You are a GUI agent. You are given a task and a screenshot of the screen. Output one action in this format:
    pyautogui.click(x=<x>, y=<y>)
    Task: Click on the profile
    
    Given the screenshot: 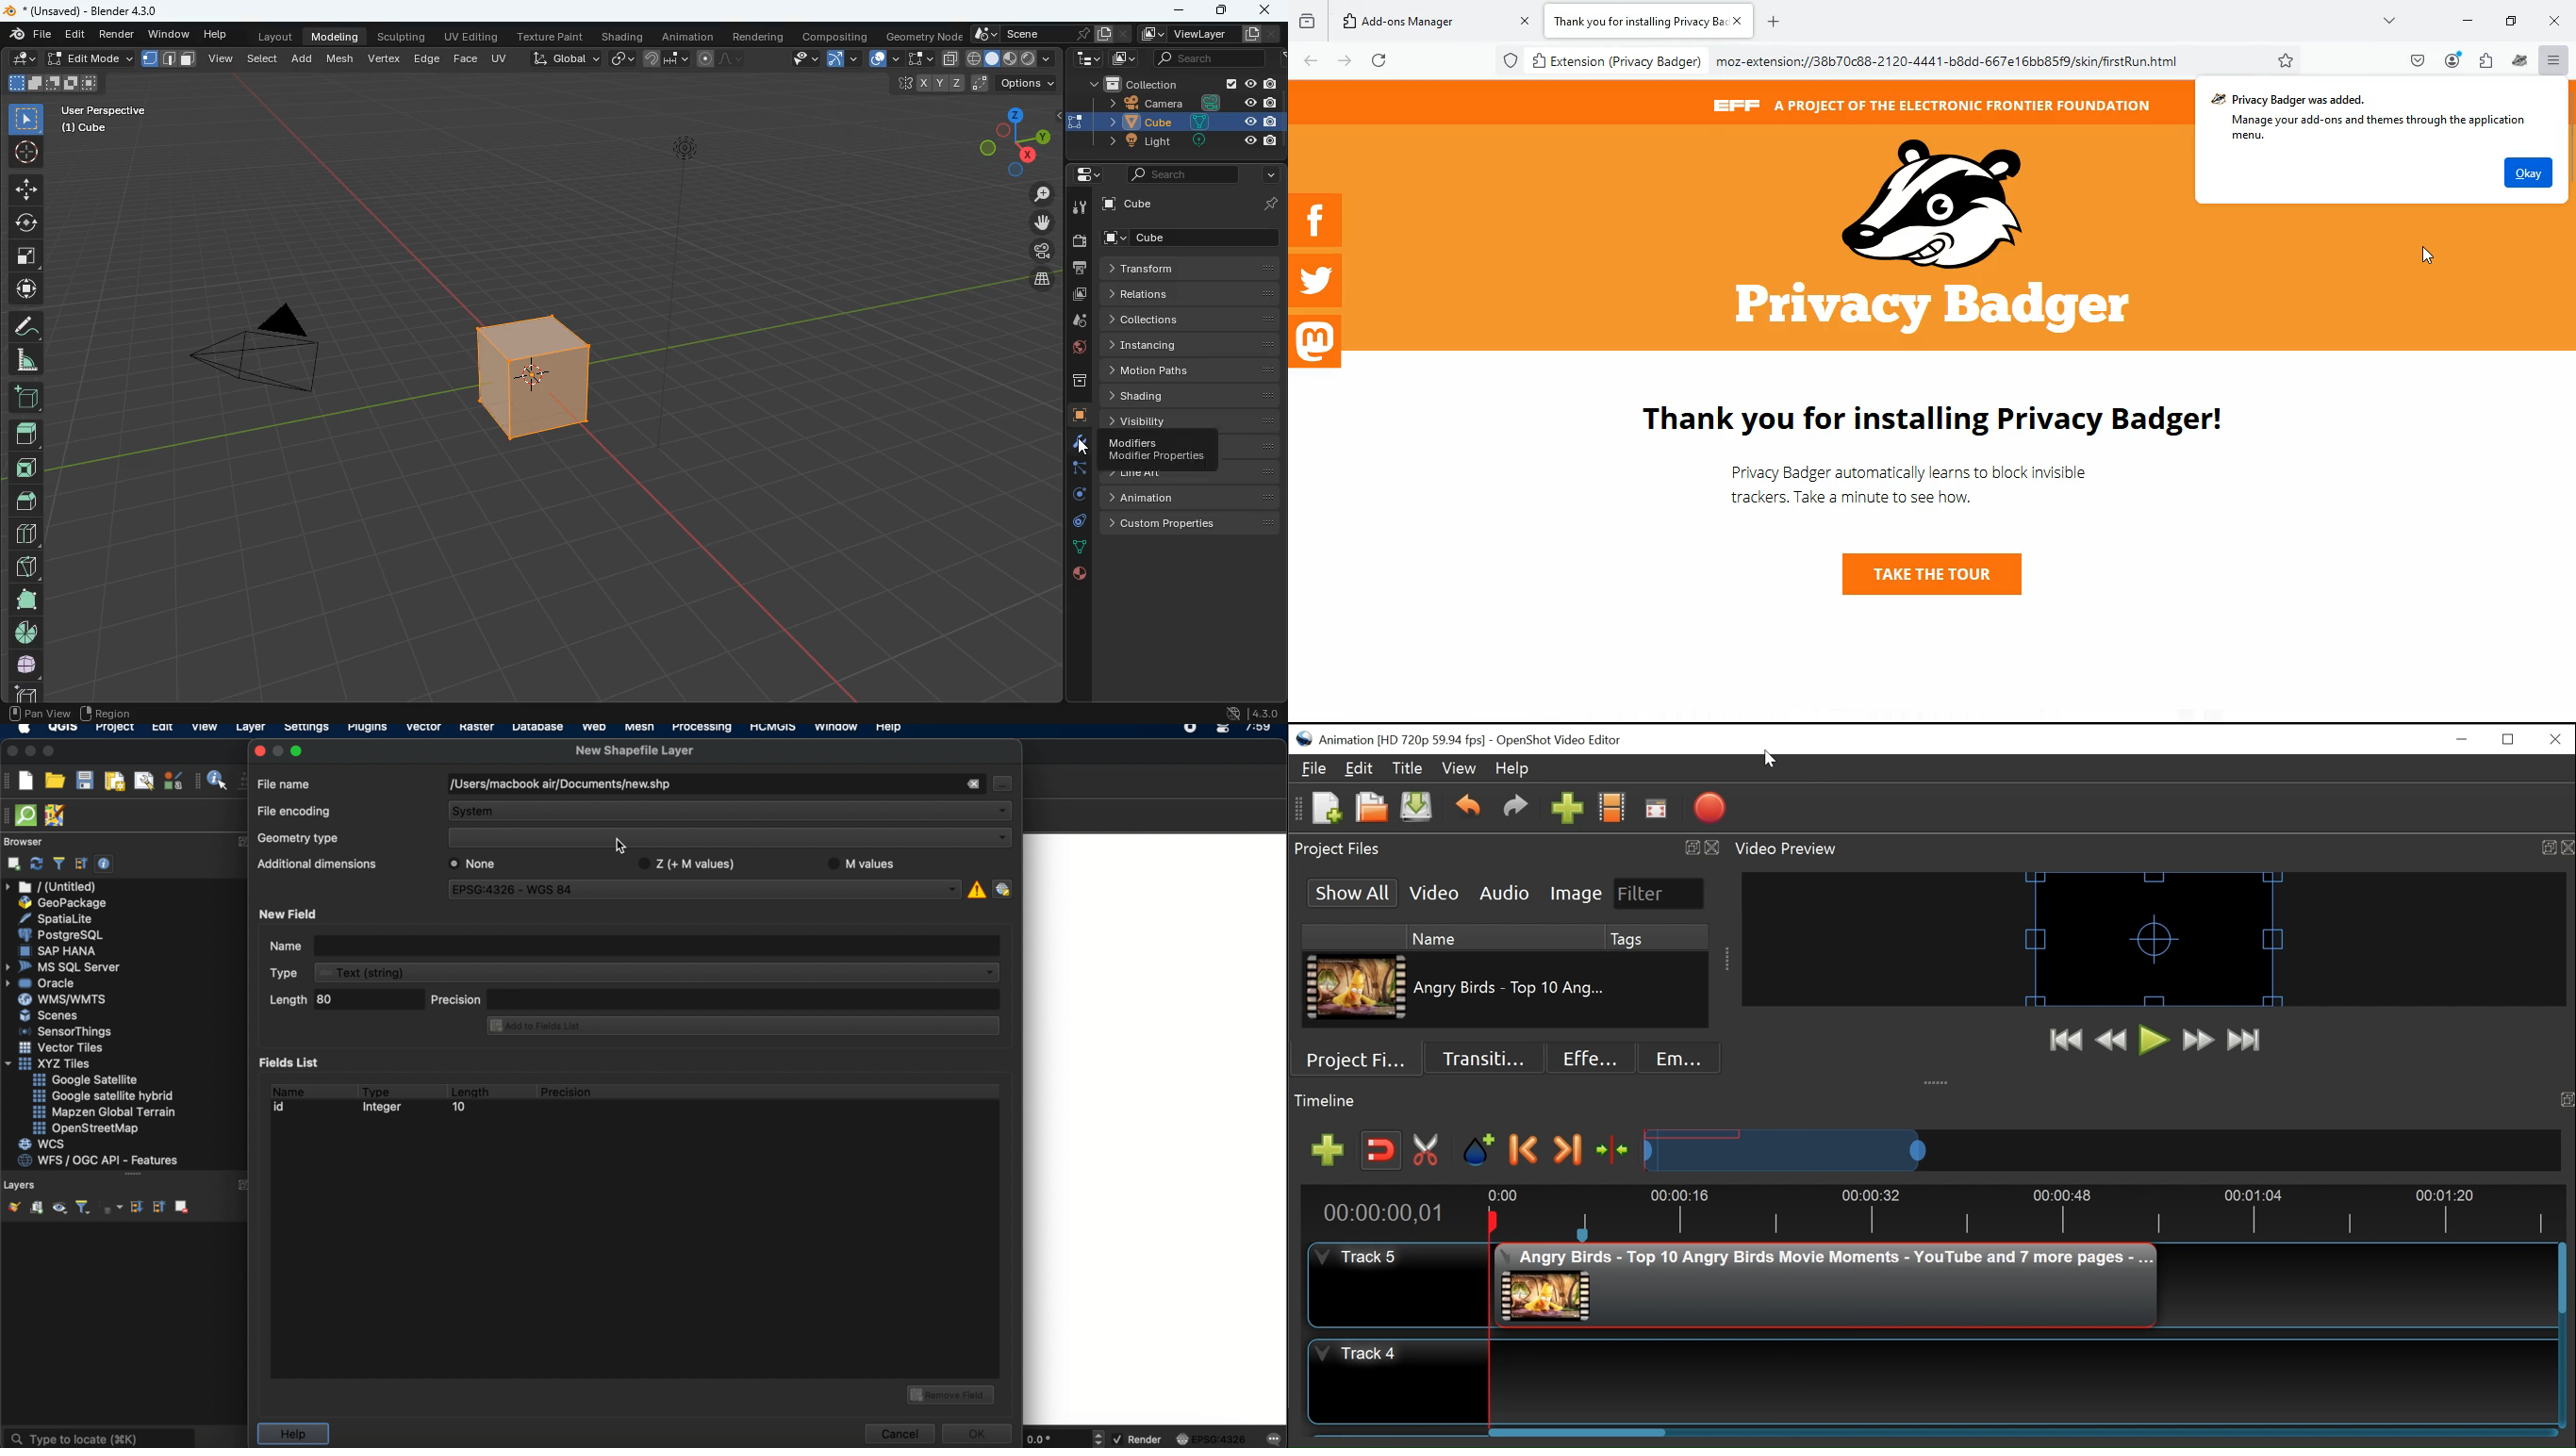 What is the action you would take?
    pyautogui.click(x=2452, y=60)
    